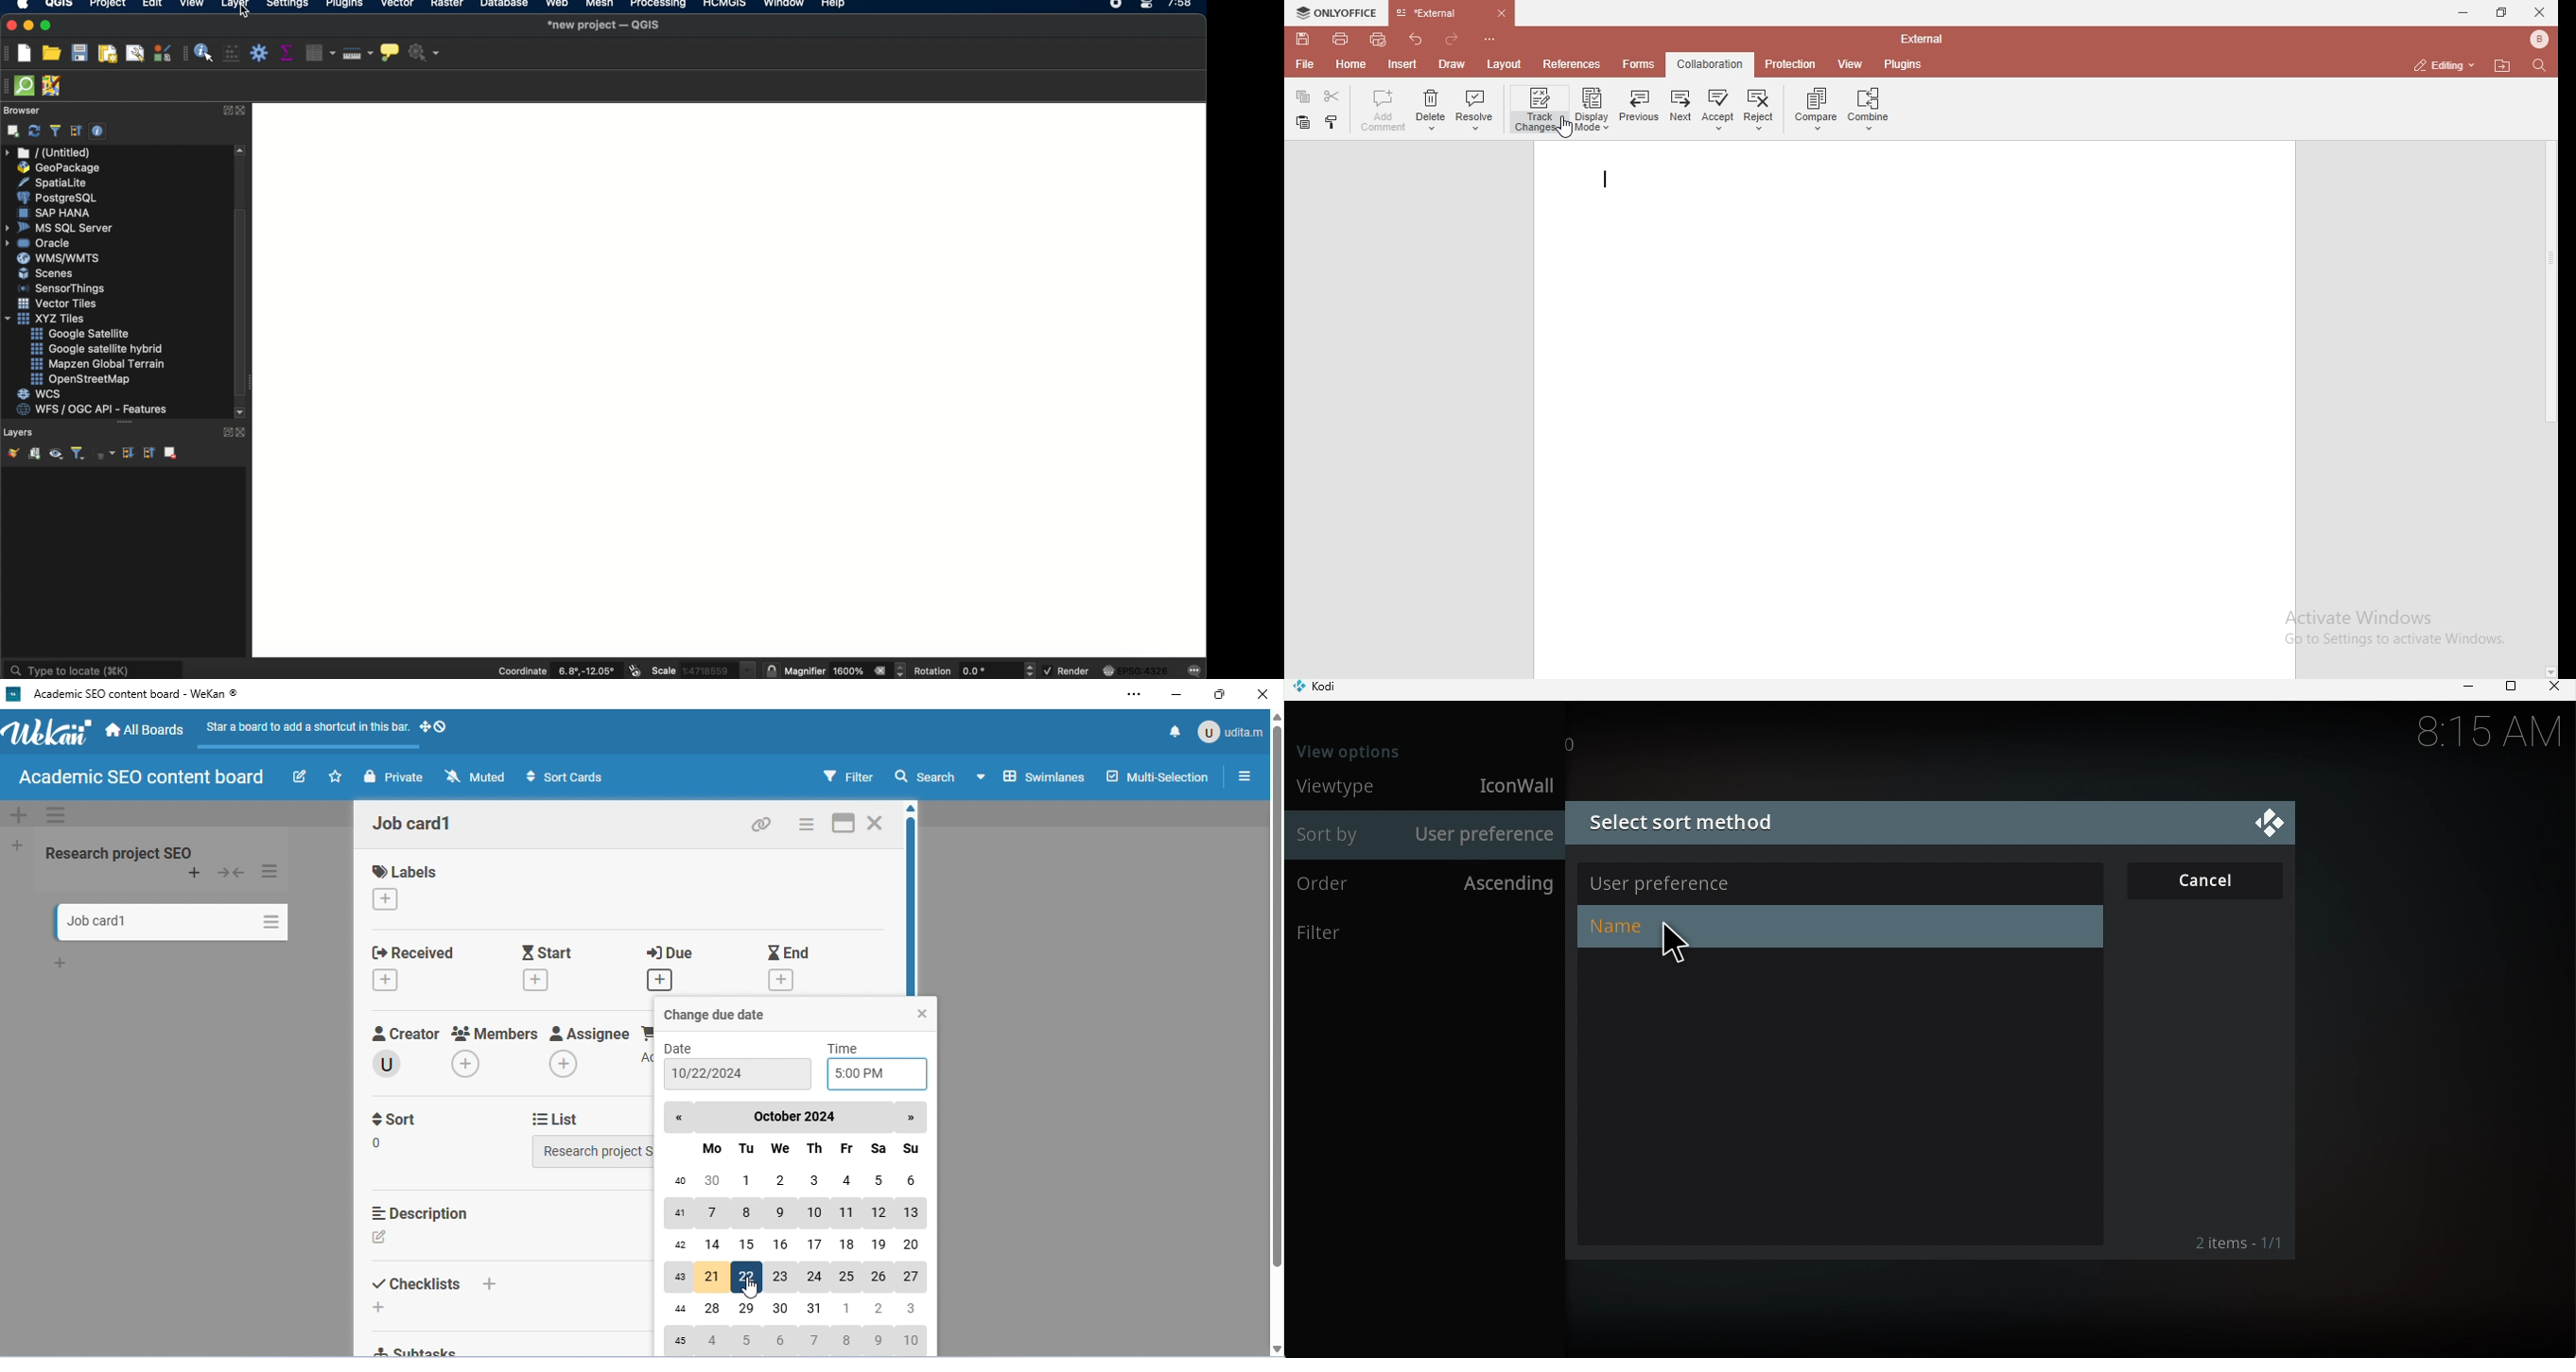 The image size is (2576, 1372). What do you see at coordinates (126, 453) in the screenshot?
I see `expand all` at bounding box center [126, 453].